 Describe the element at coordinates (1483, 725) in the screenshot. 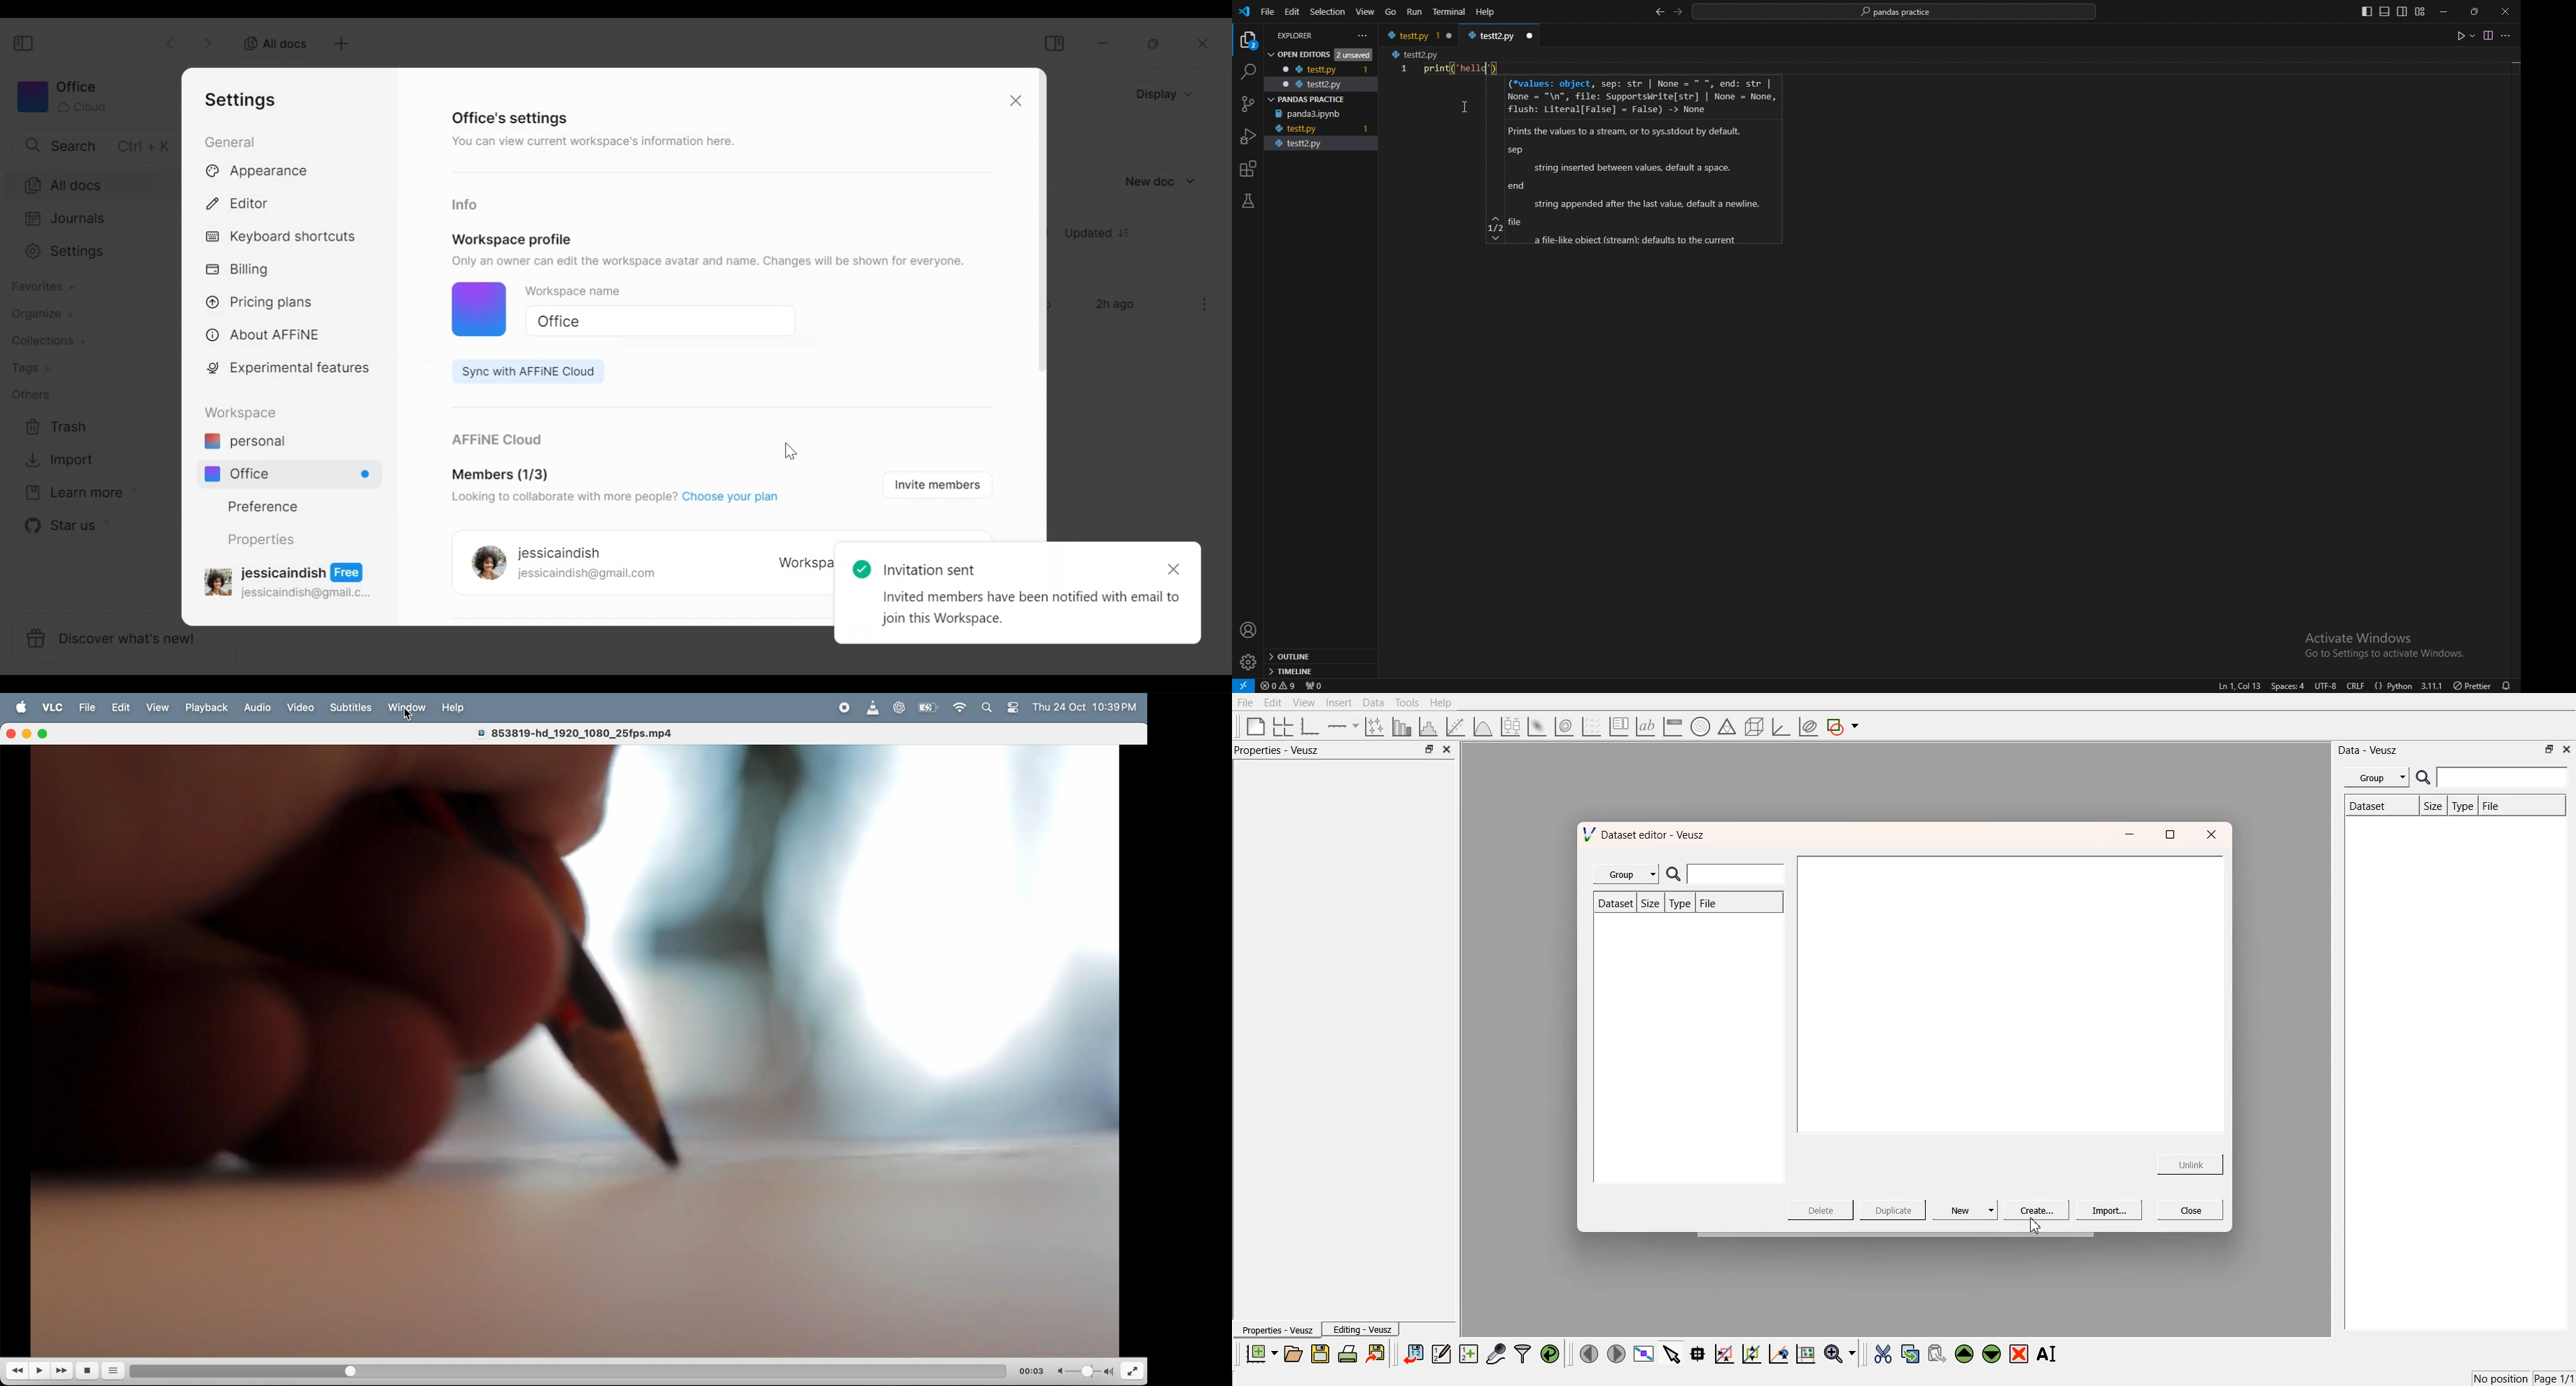

I see `plot a function on a graph` at that location.